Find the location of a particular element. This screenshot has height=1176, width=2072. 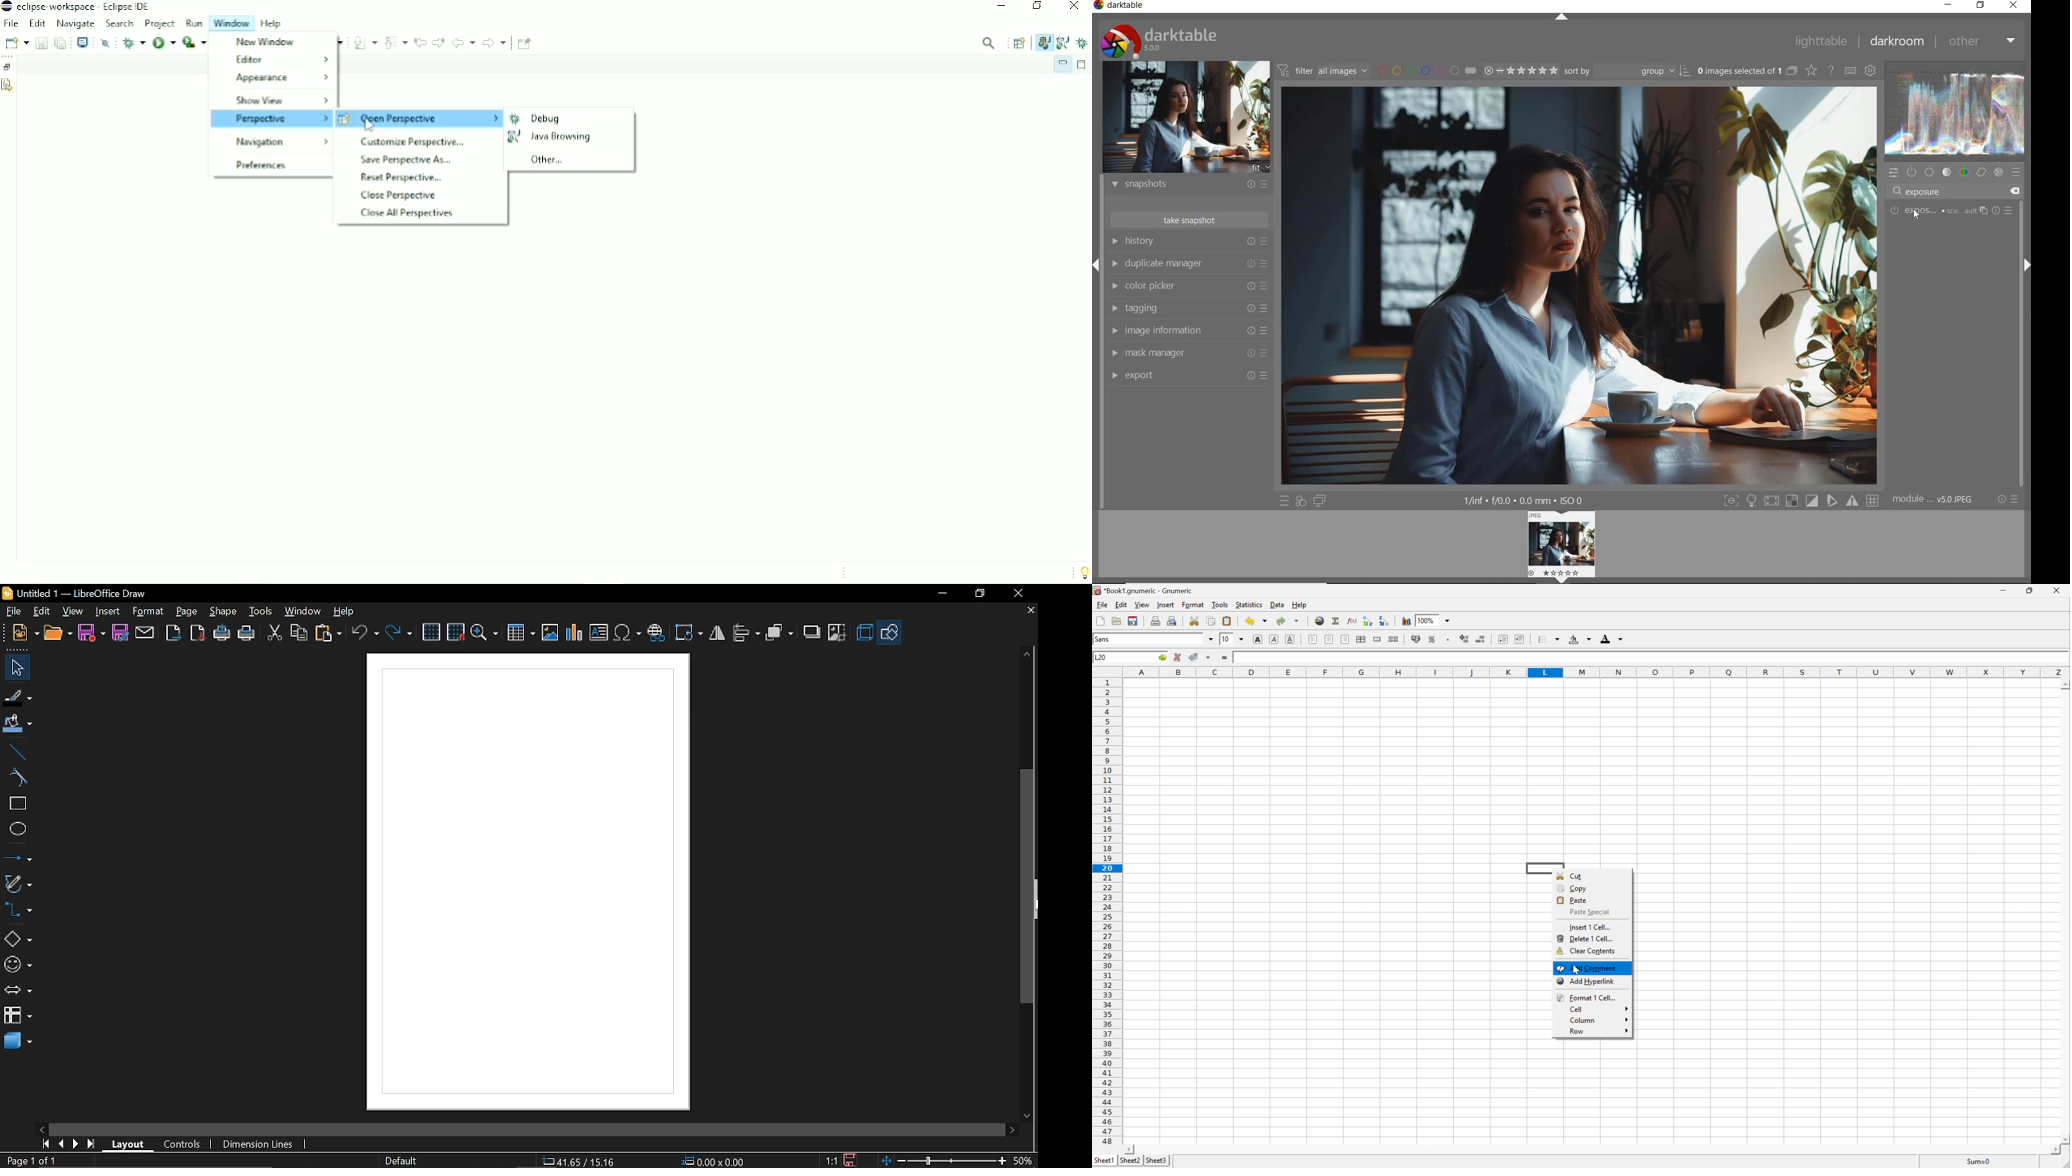

Copy is located at coordinates (1576, 888).